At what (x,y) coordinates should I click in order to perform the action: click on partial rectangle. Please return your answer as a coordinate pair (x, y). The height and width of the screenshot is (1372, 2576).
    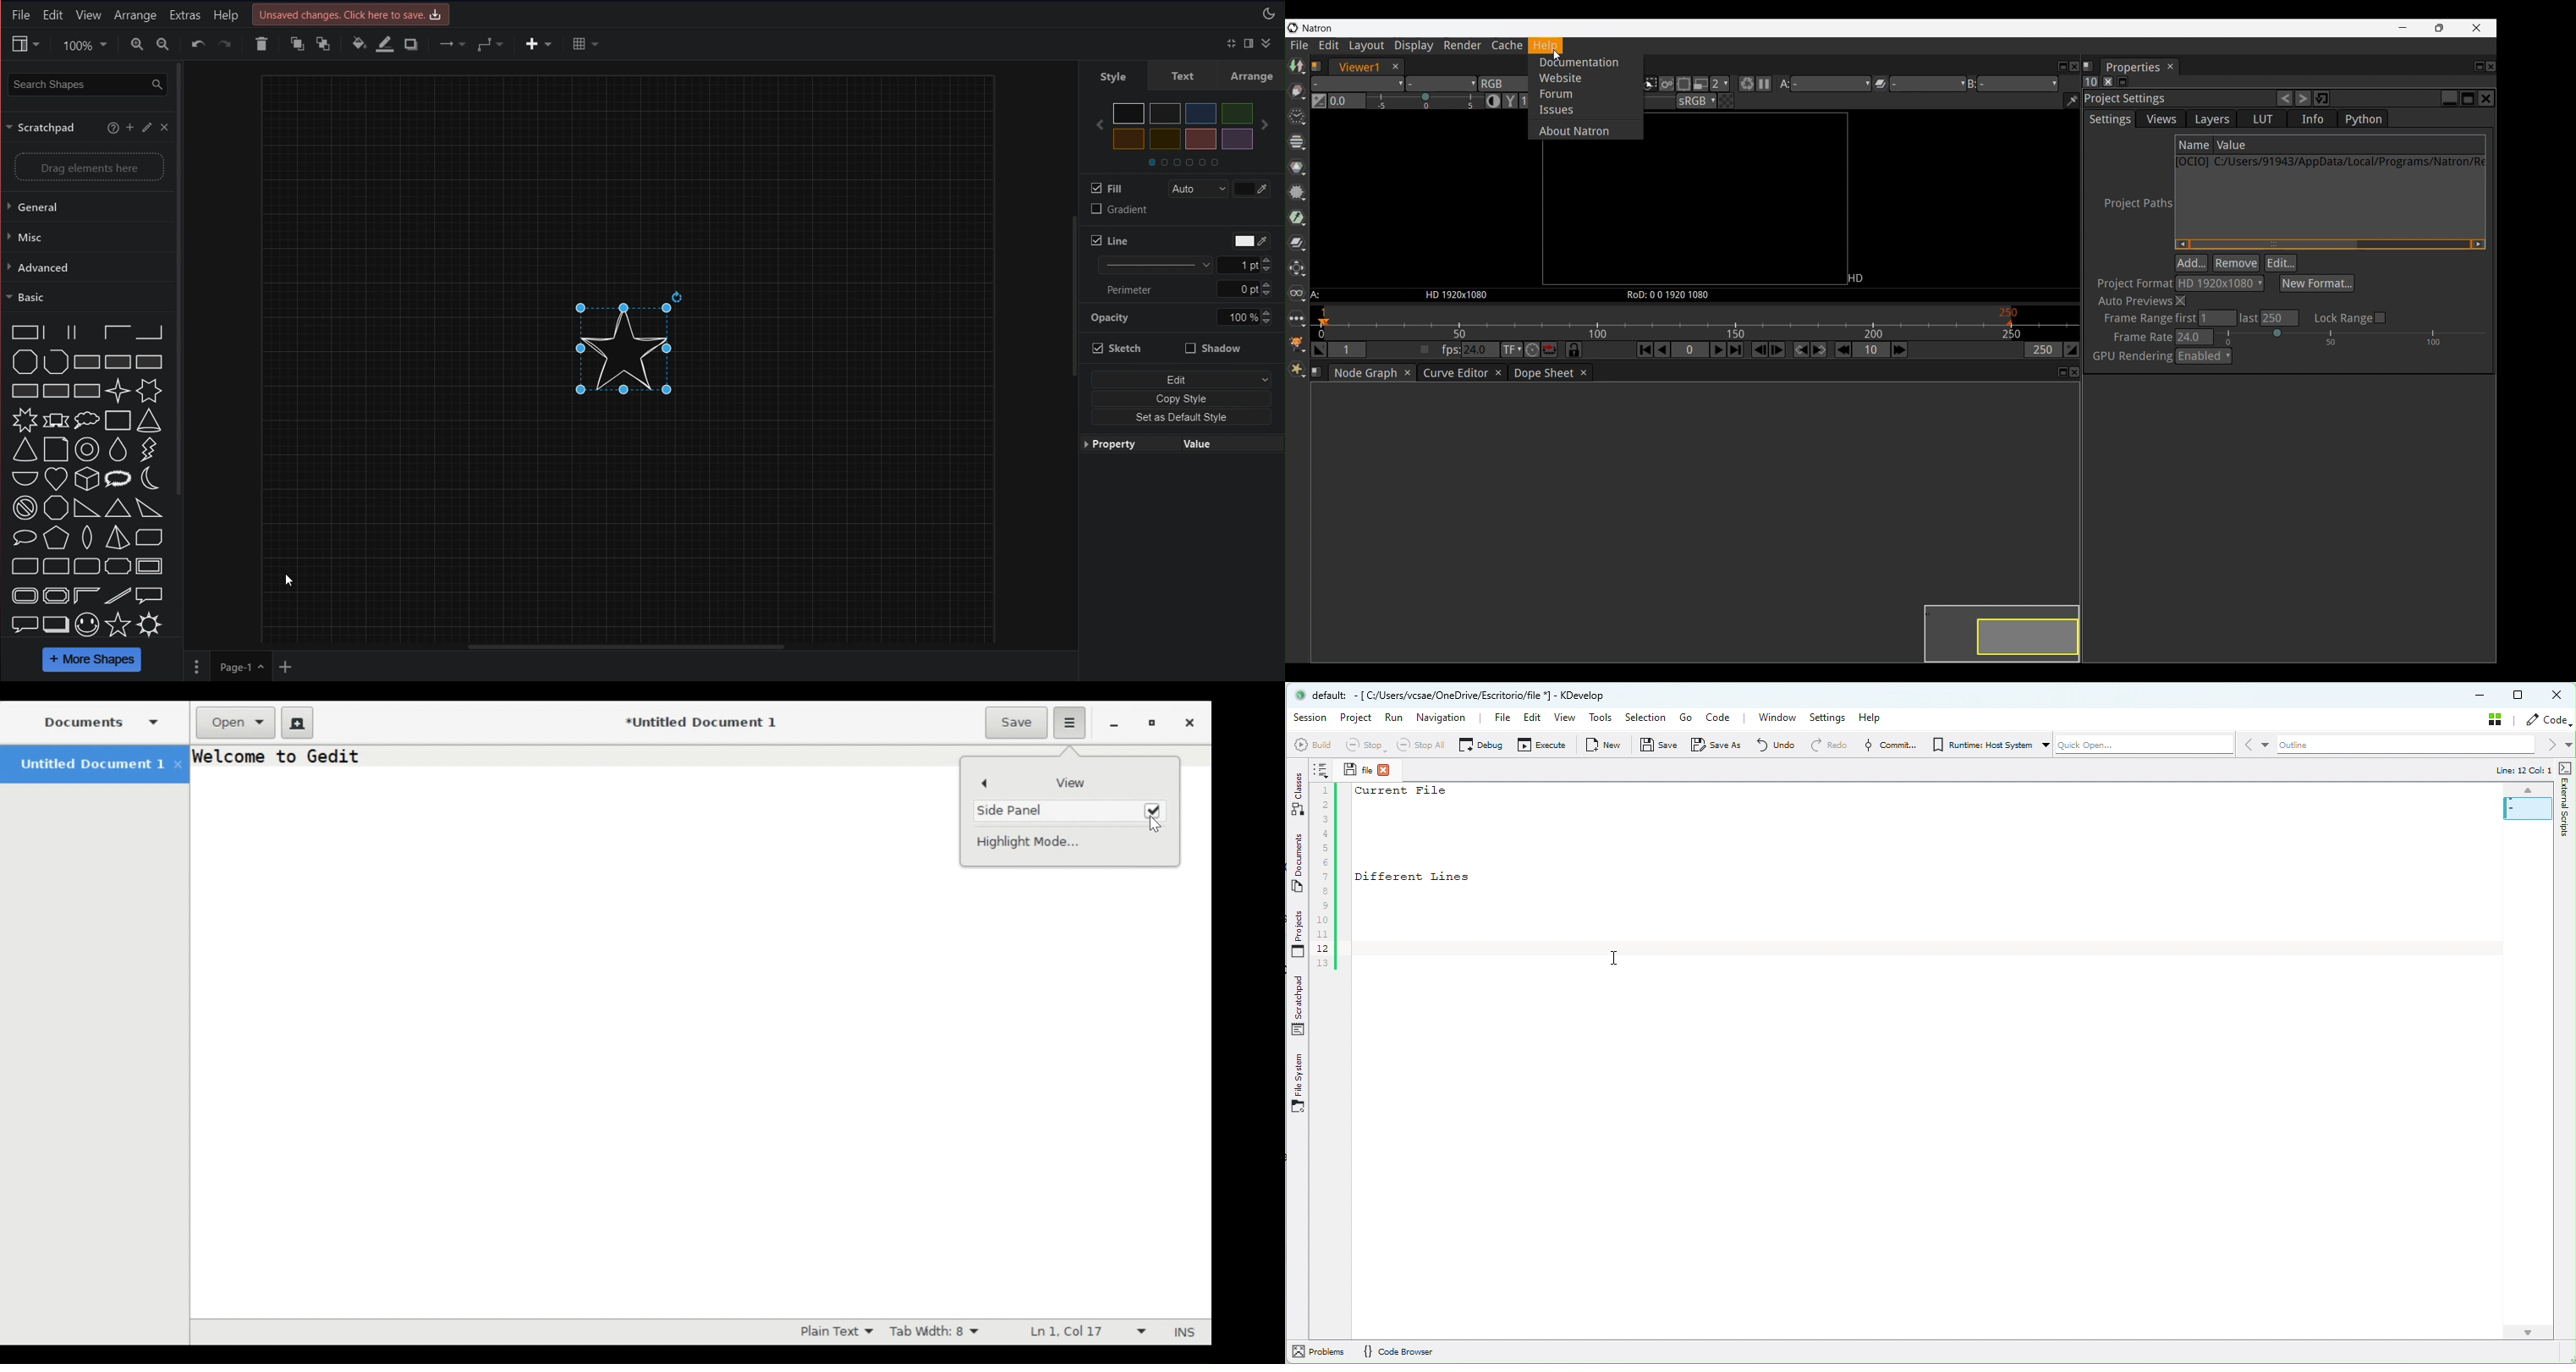
    Looking at the image, I should click on (117, 331).